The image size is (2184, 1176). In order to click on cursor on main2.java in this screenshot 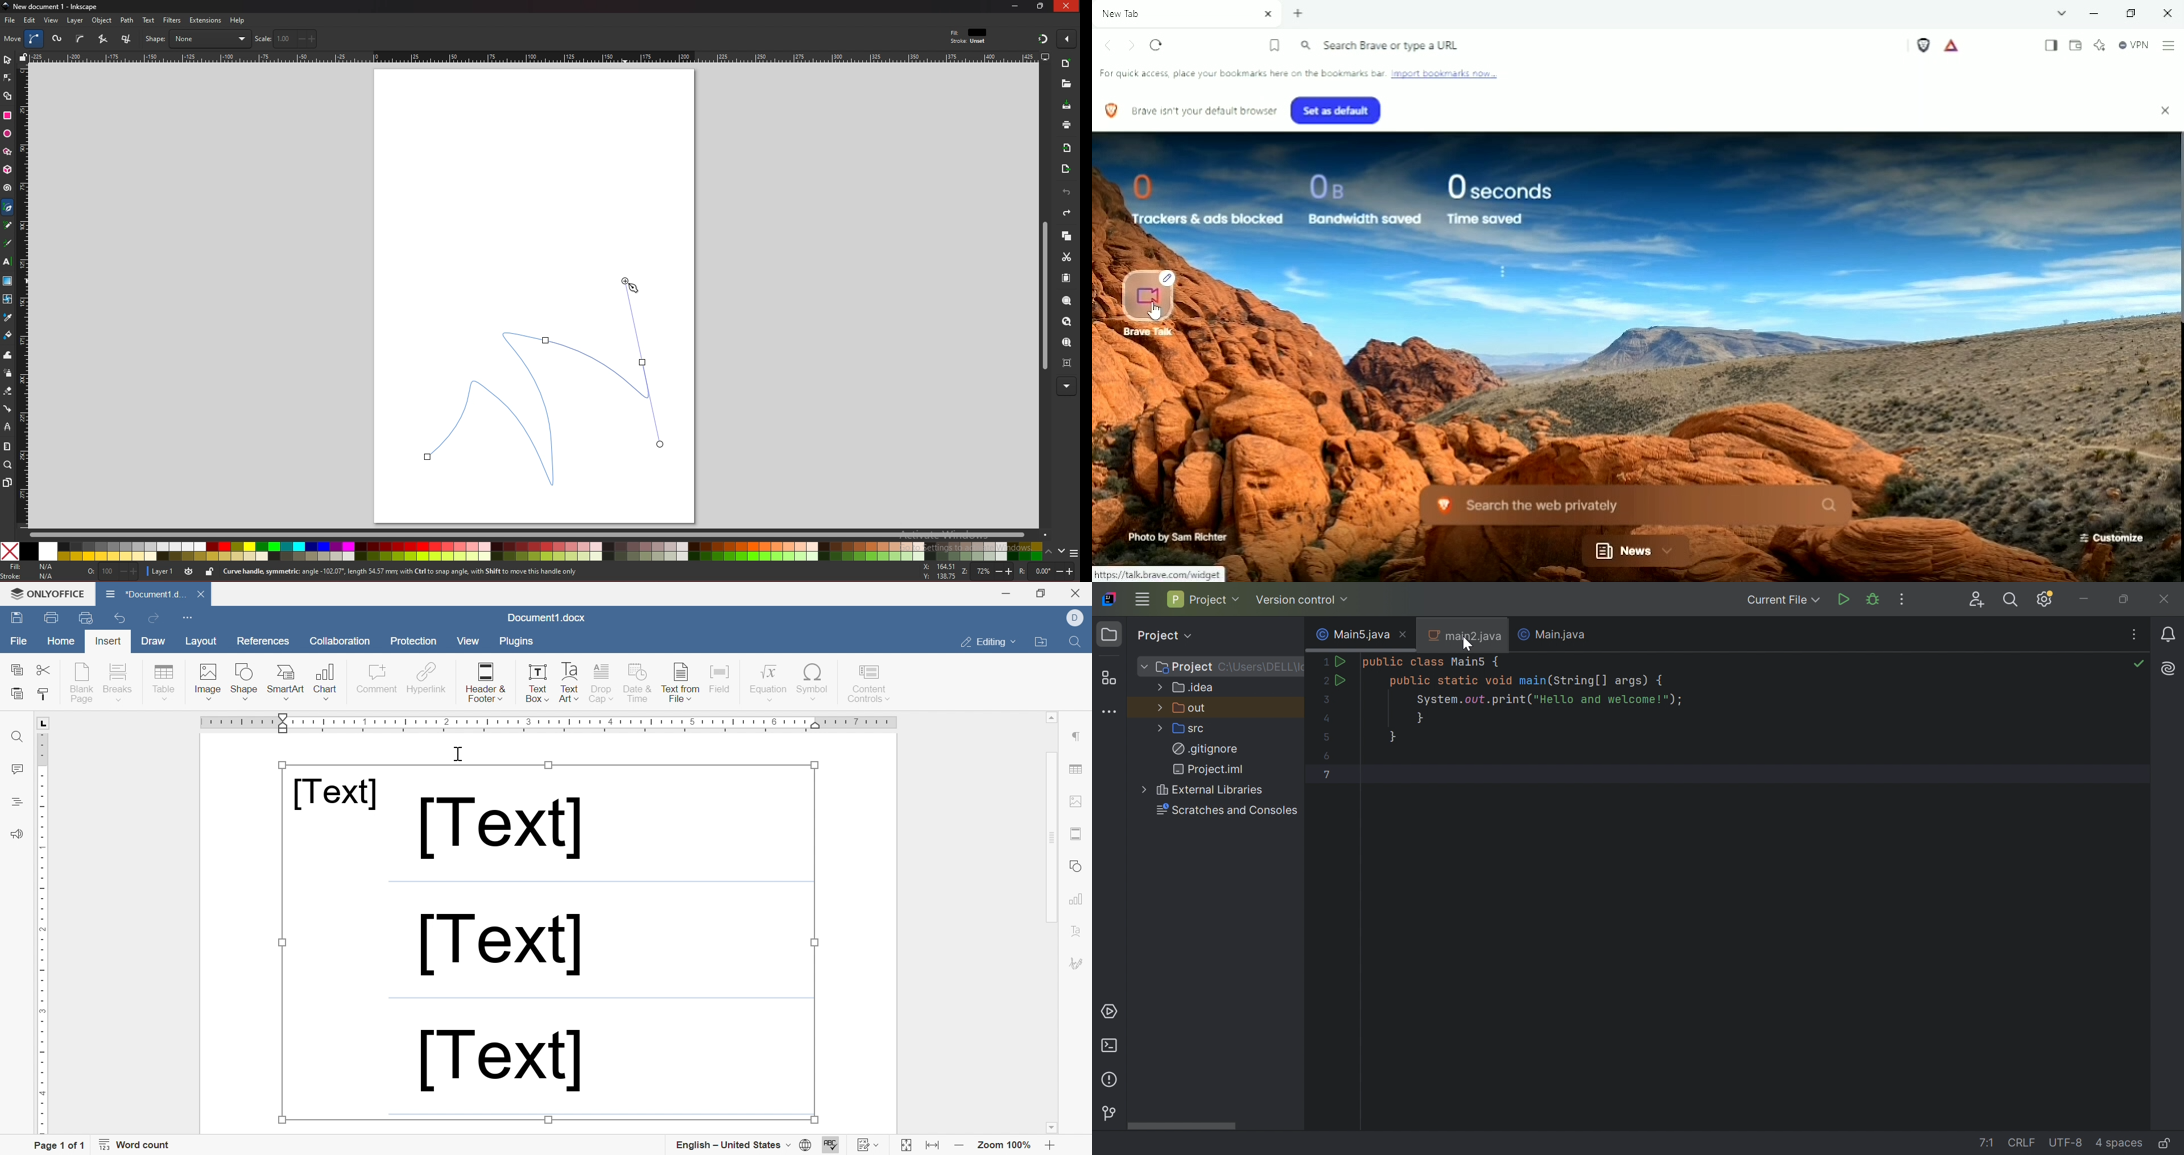, I will do `click(1468, 644)`.